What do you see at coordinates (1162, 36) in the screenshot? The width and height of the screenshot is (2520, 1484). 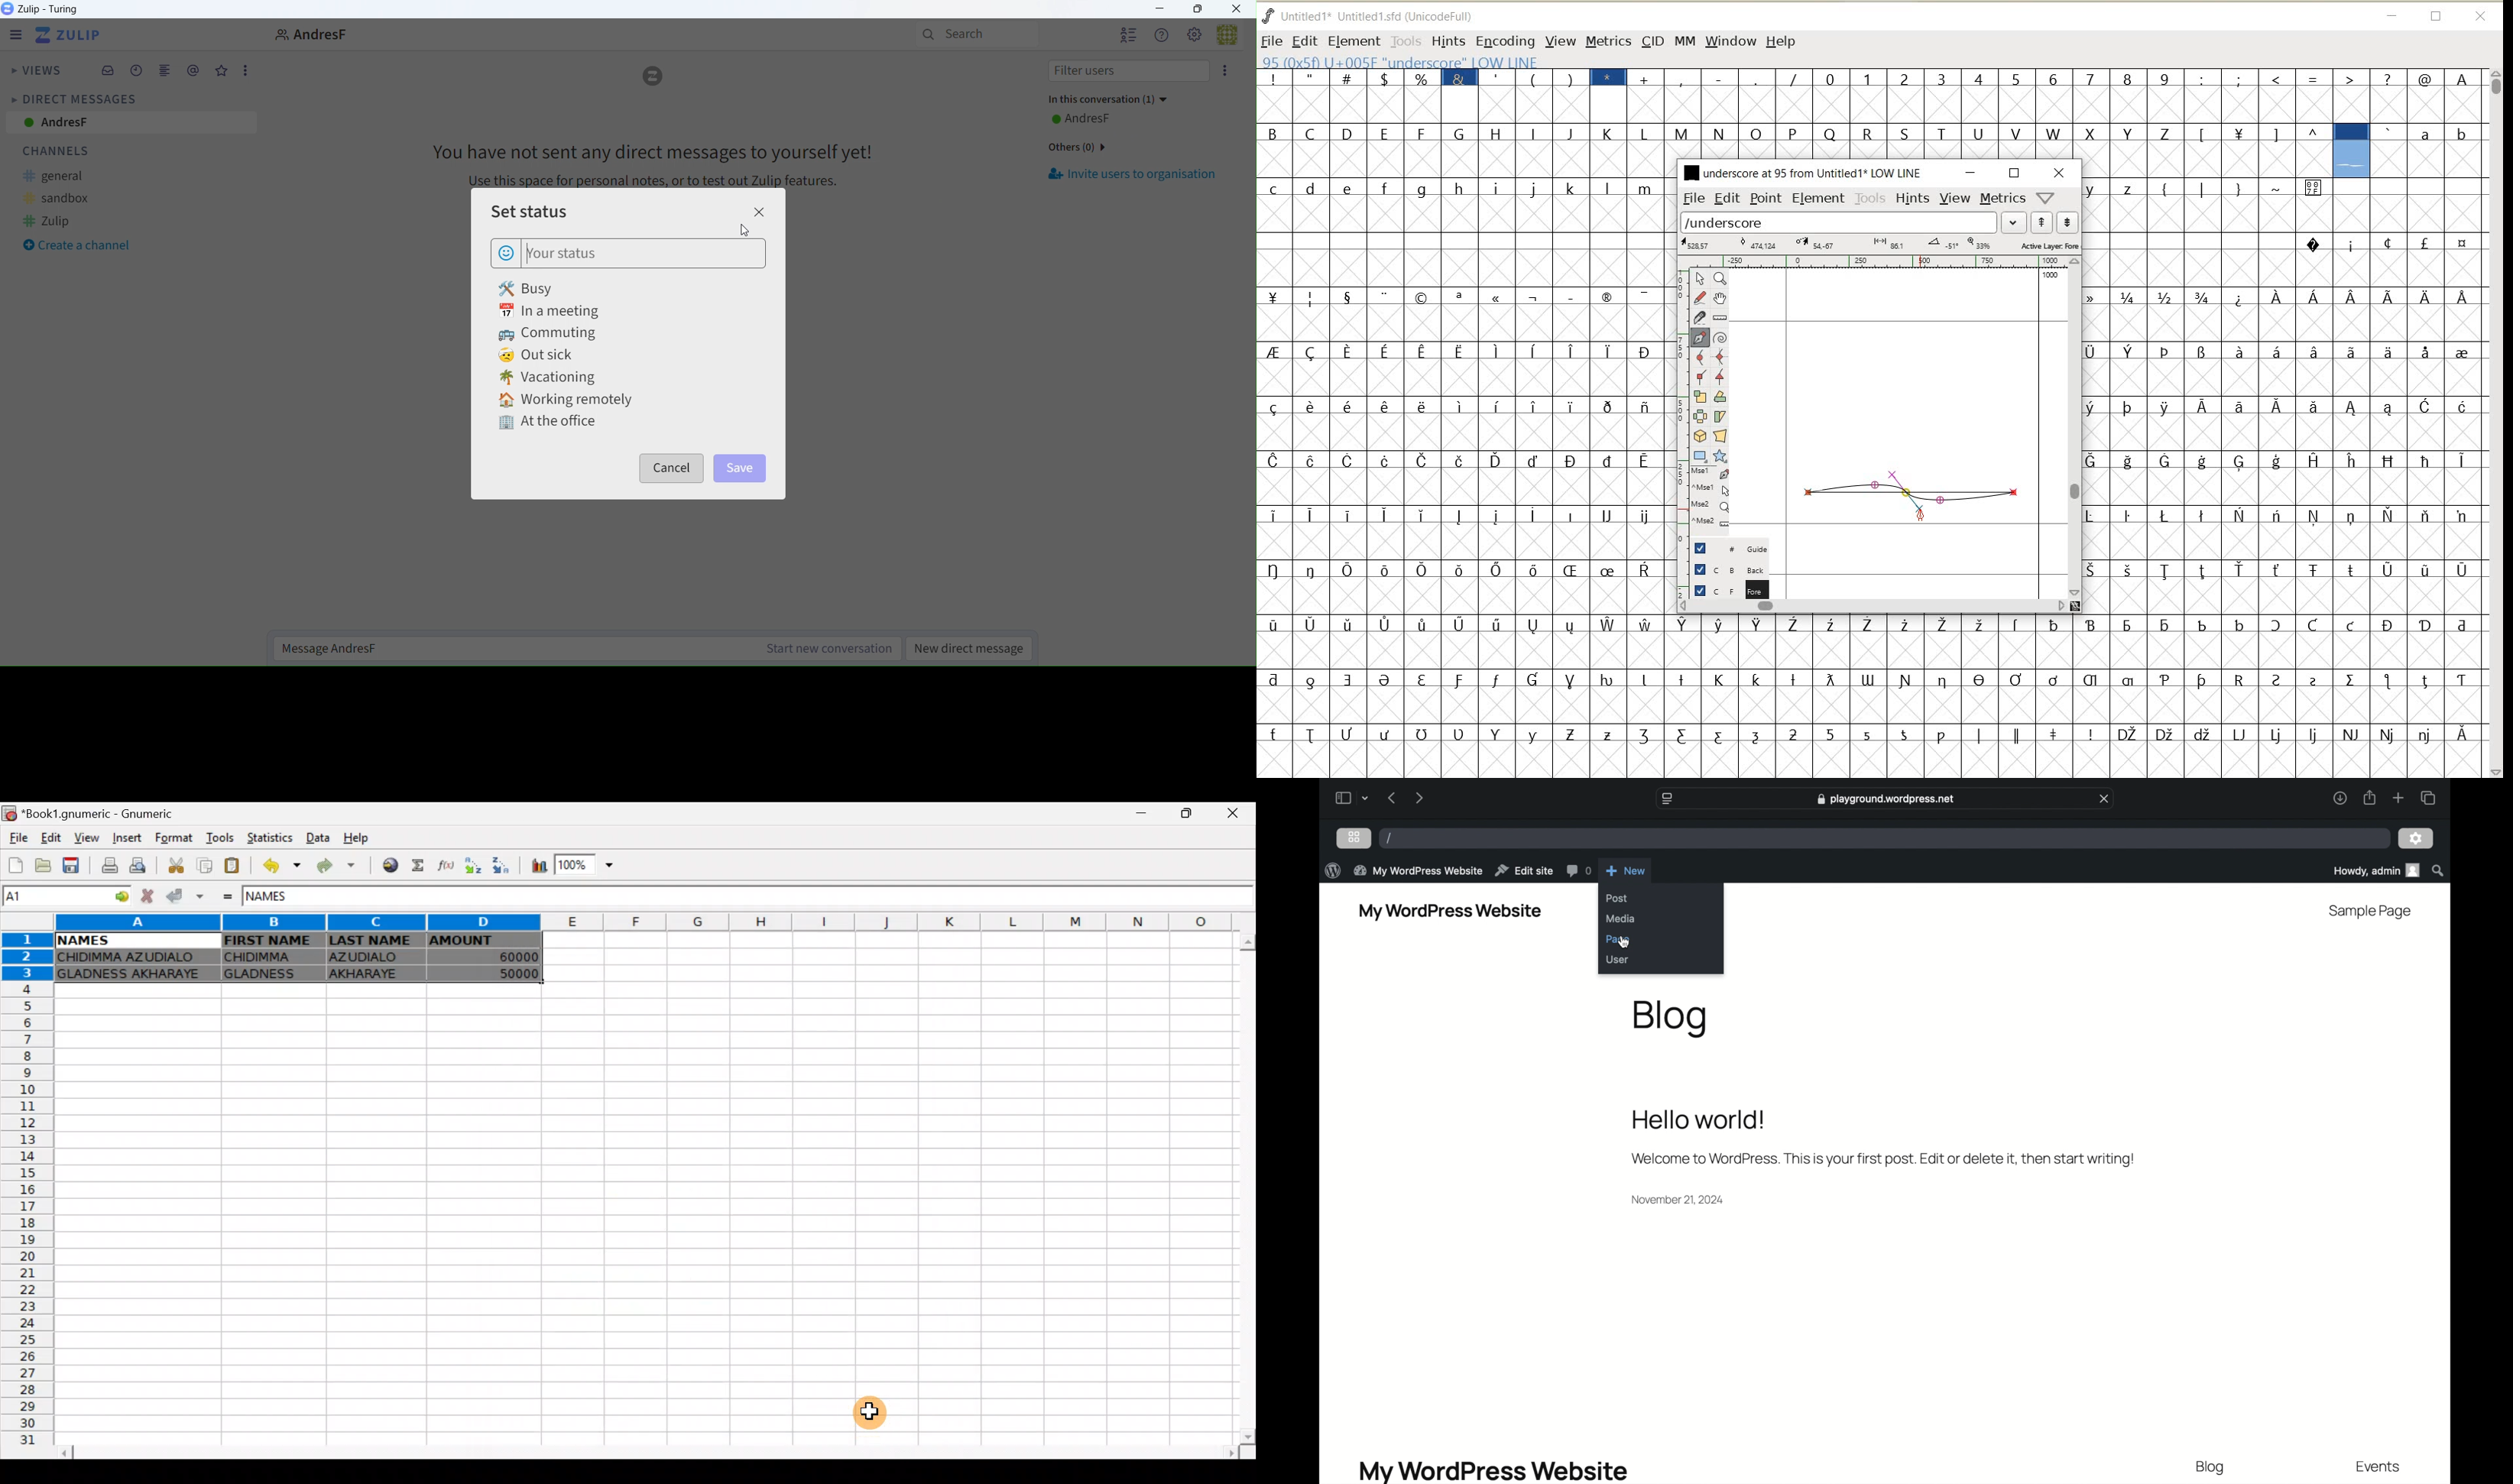 I see `Help` at bounding box center [1162, 36].